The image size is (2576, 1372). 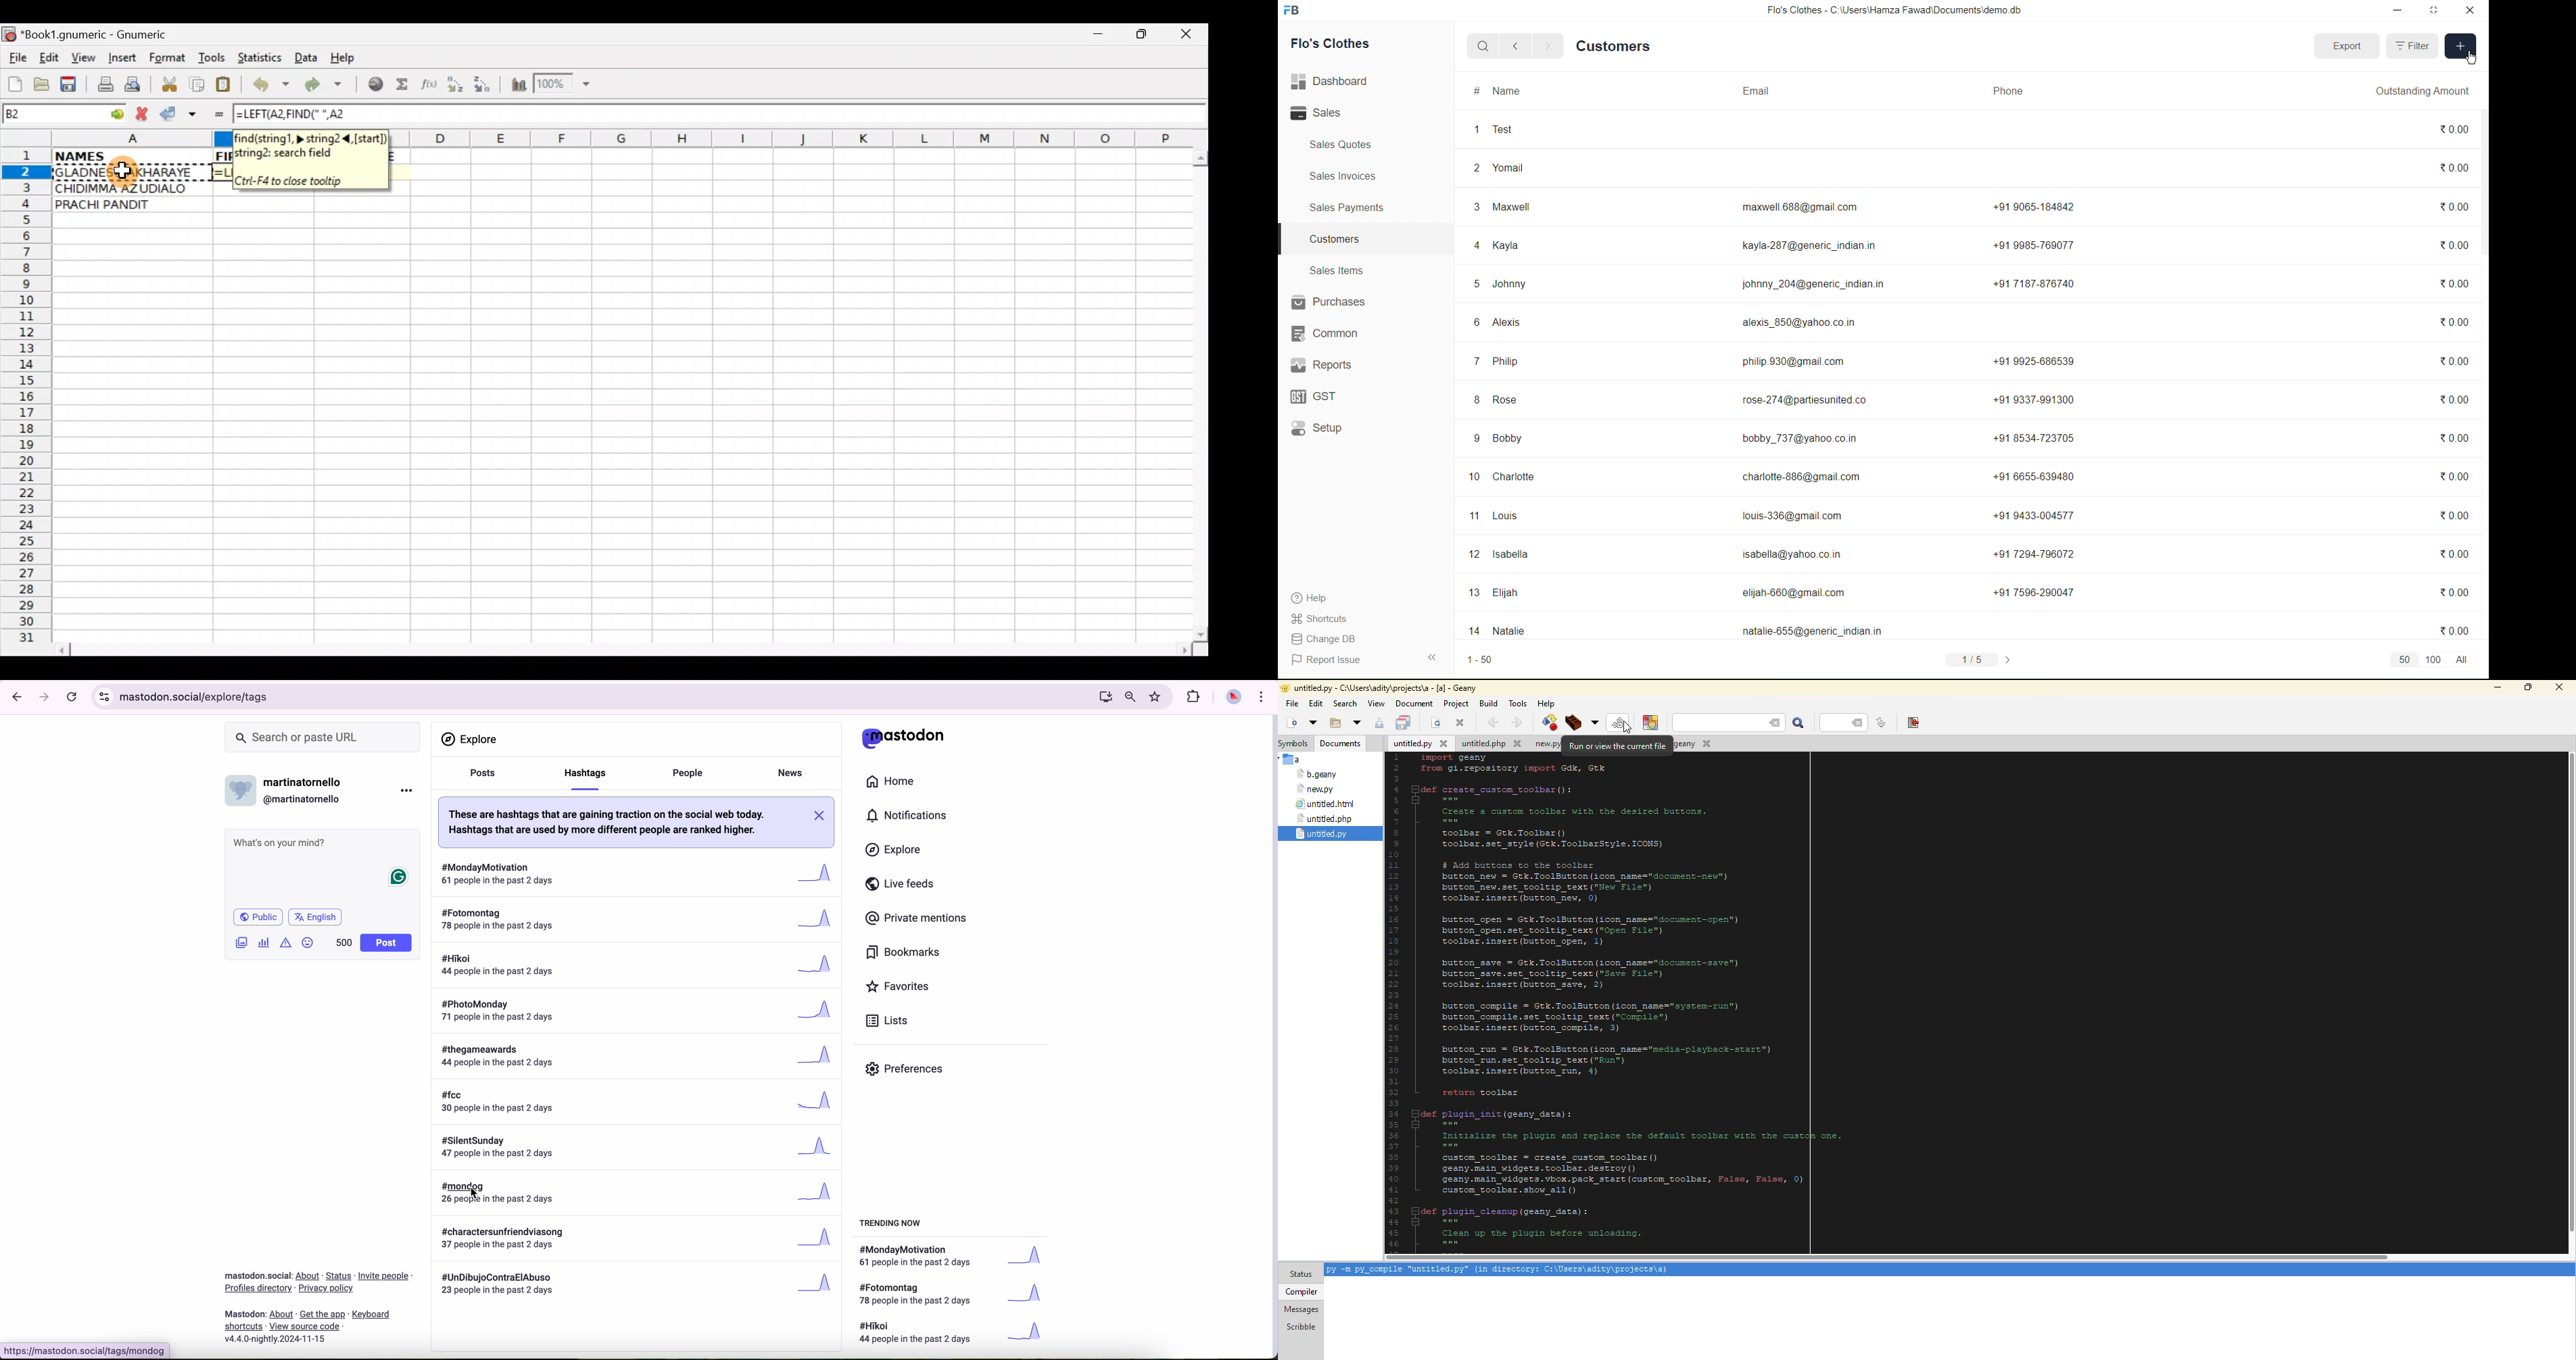 I want to click on Minimize, so click(x=1095, y=37).